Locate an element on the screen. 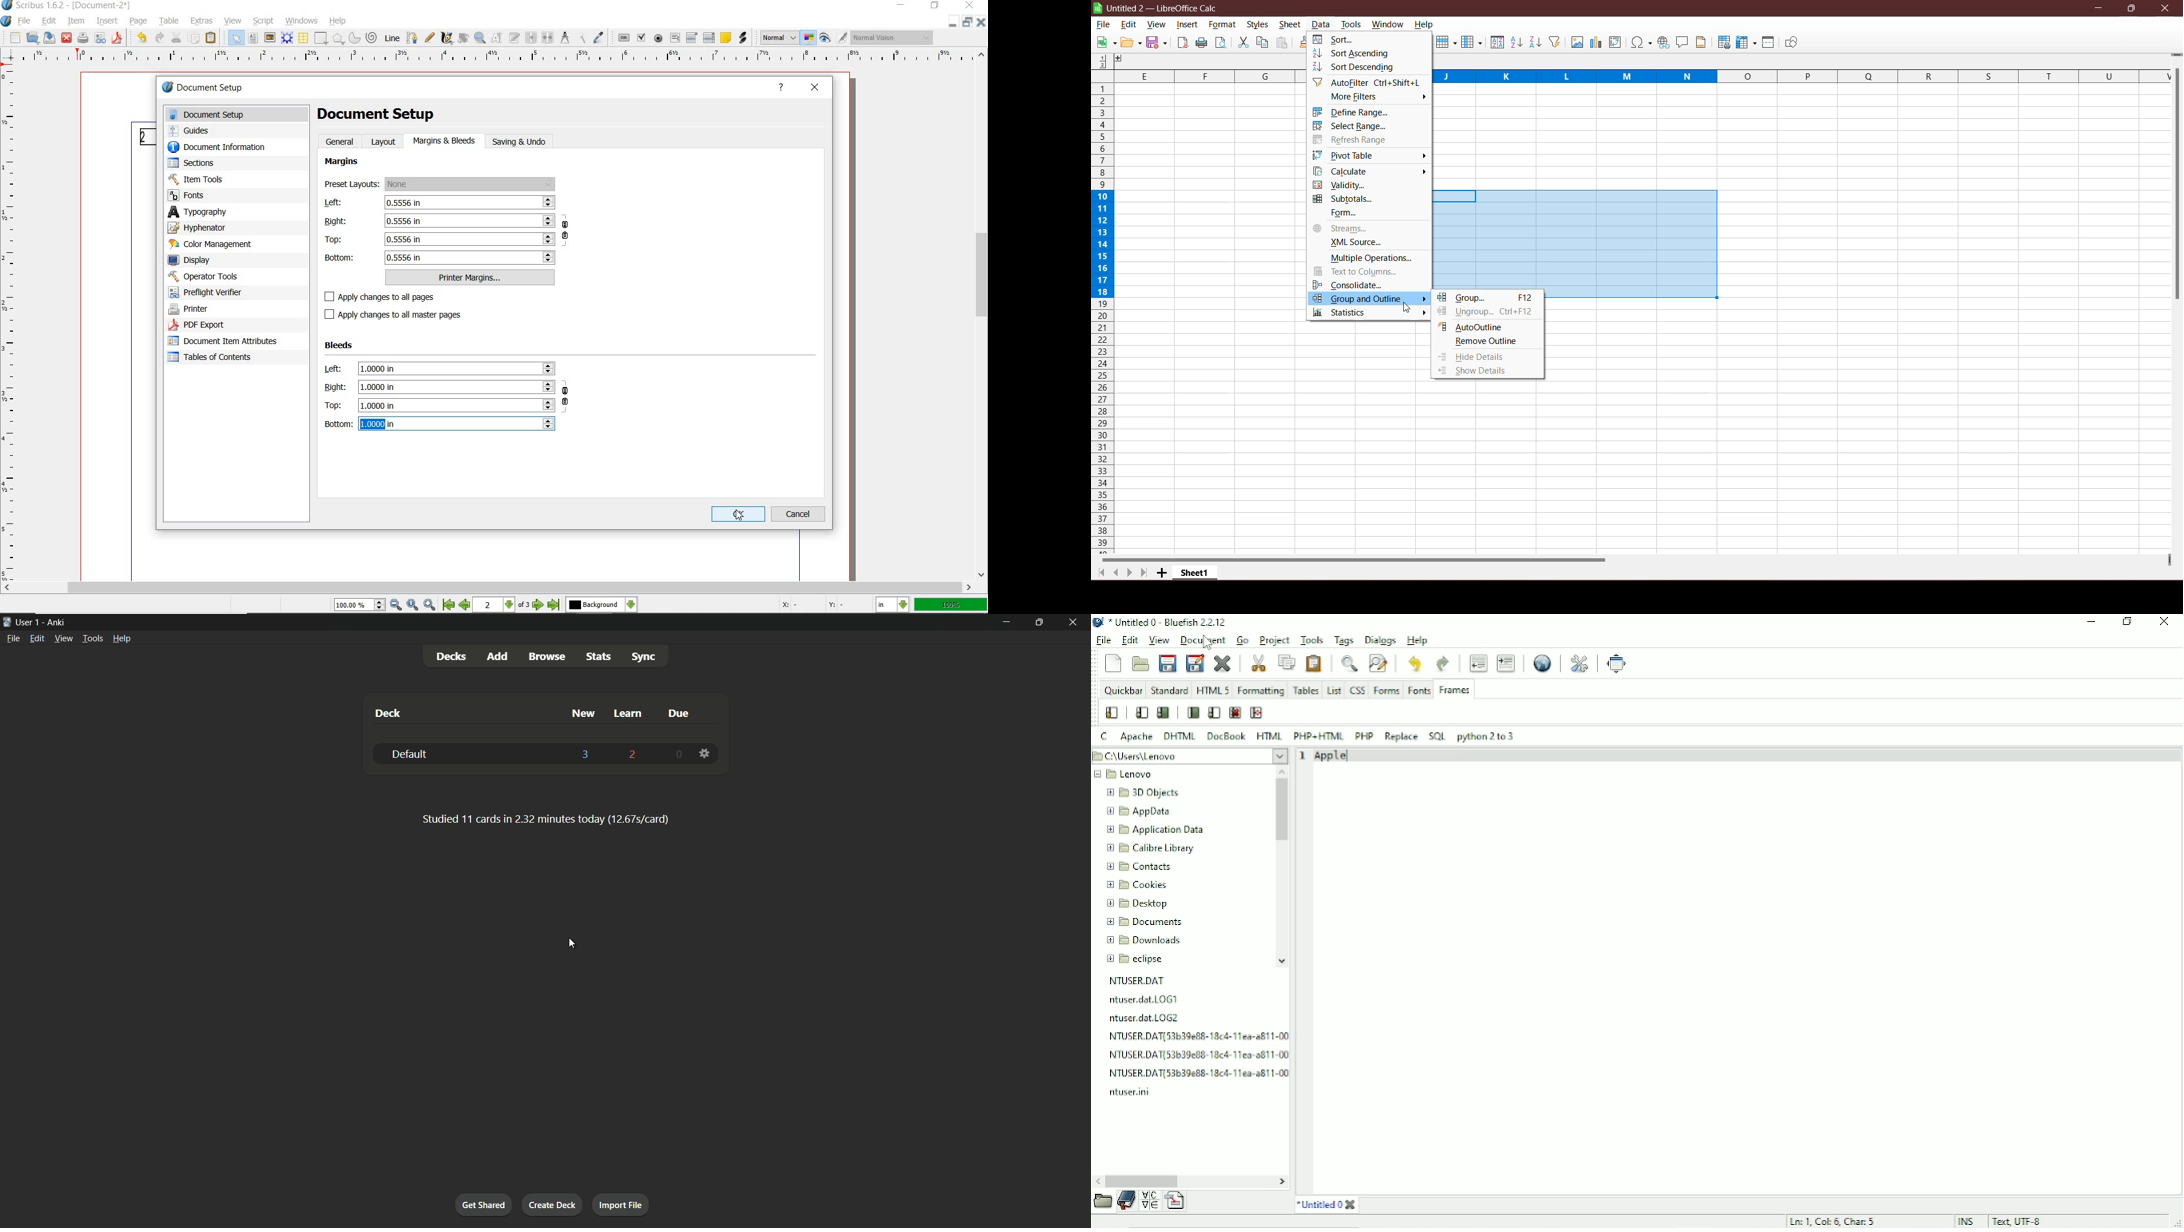 Image resolution: width=2184 pixels, height=1232 pixels. tools menu is located at coordinates (93, 638).